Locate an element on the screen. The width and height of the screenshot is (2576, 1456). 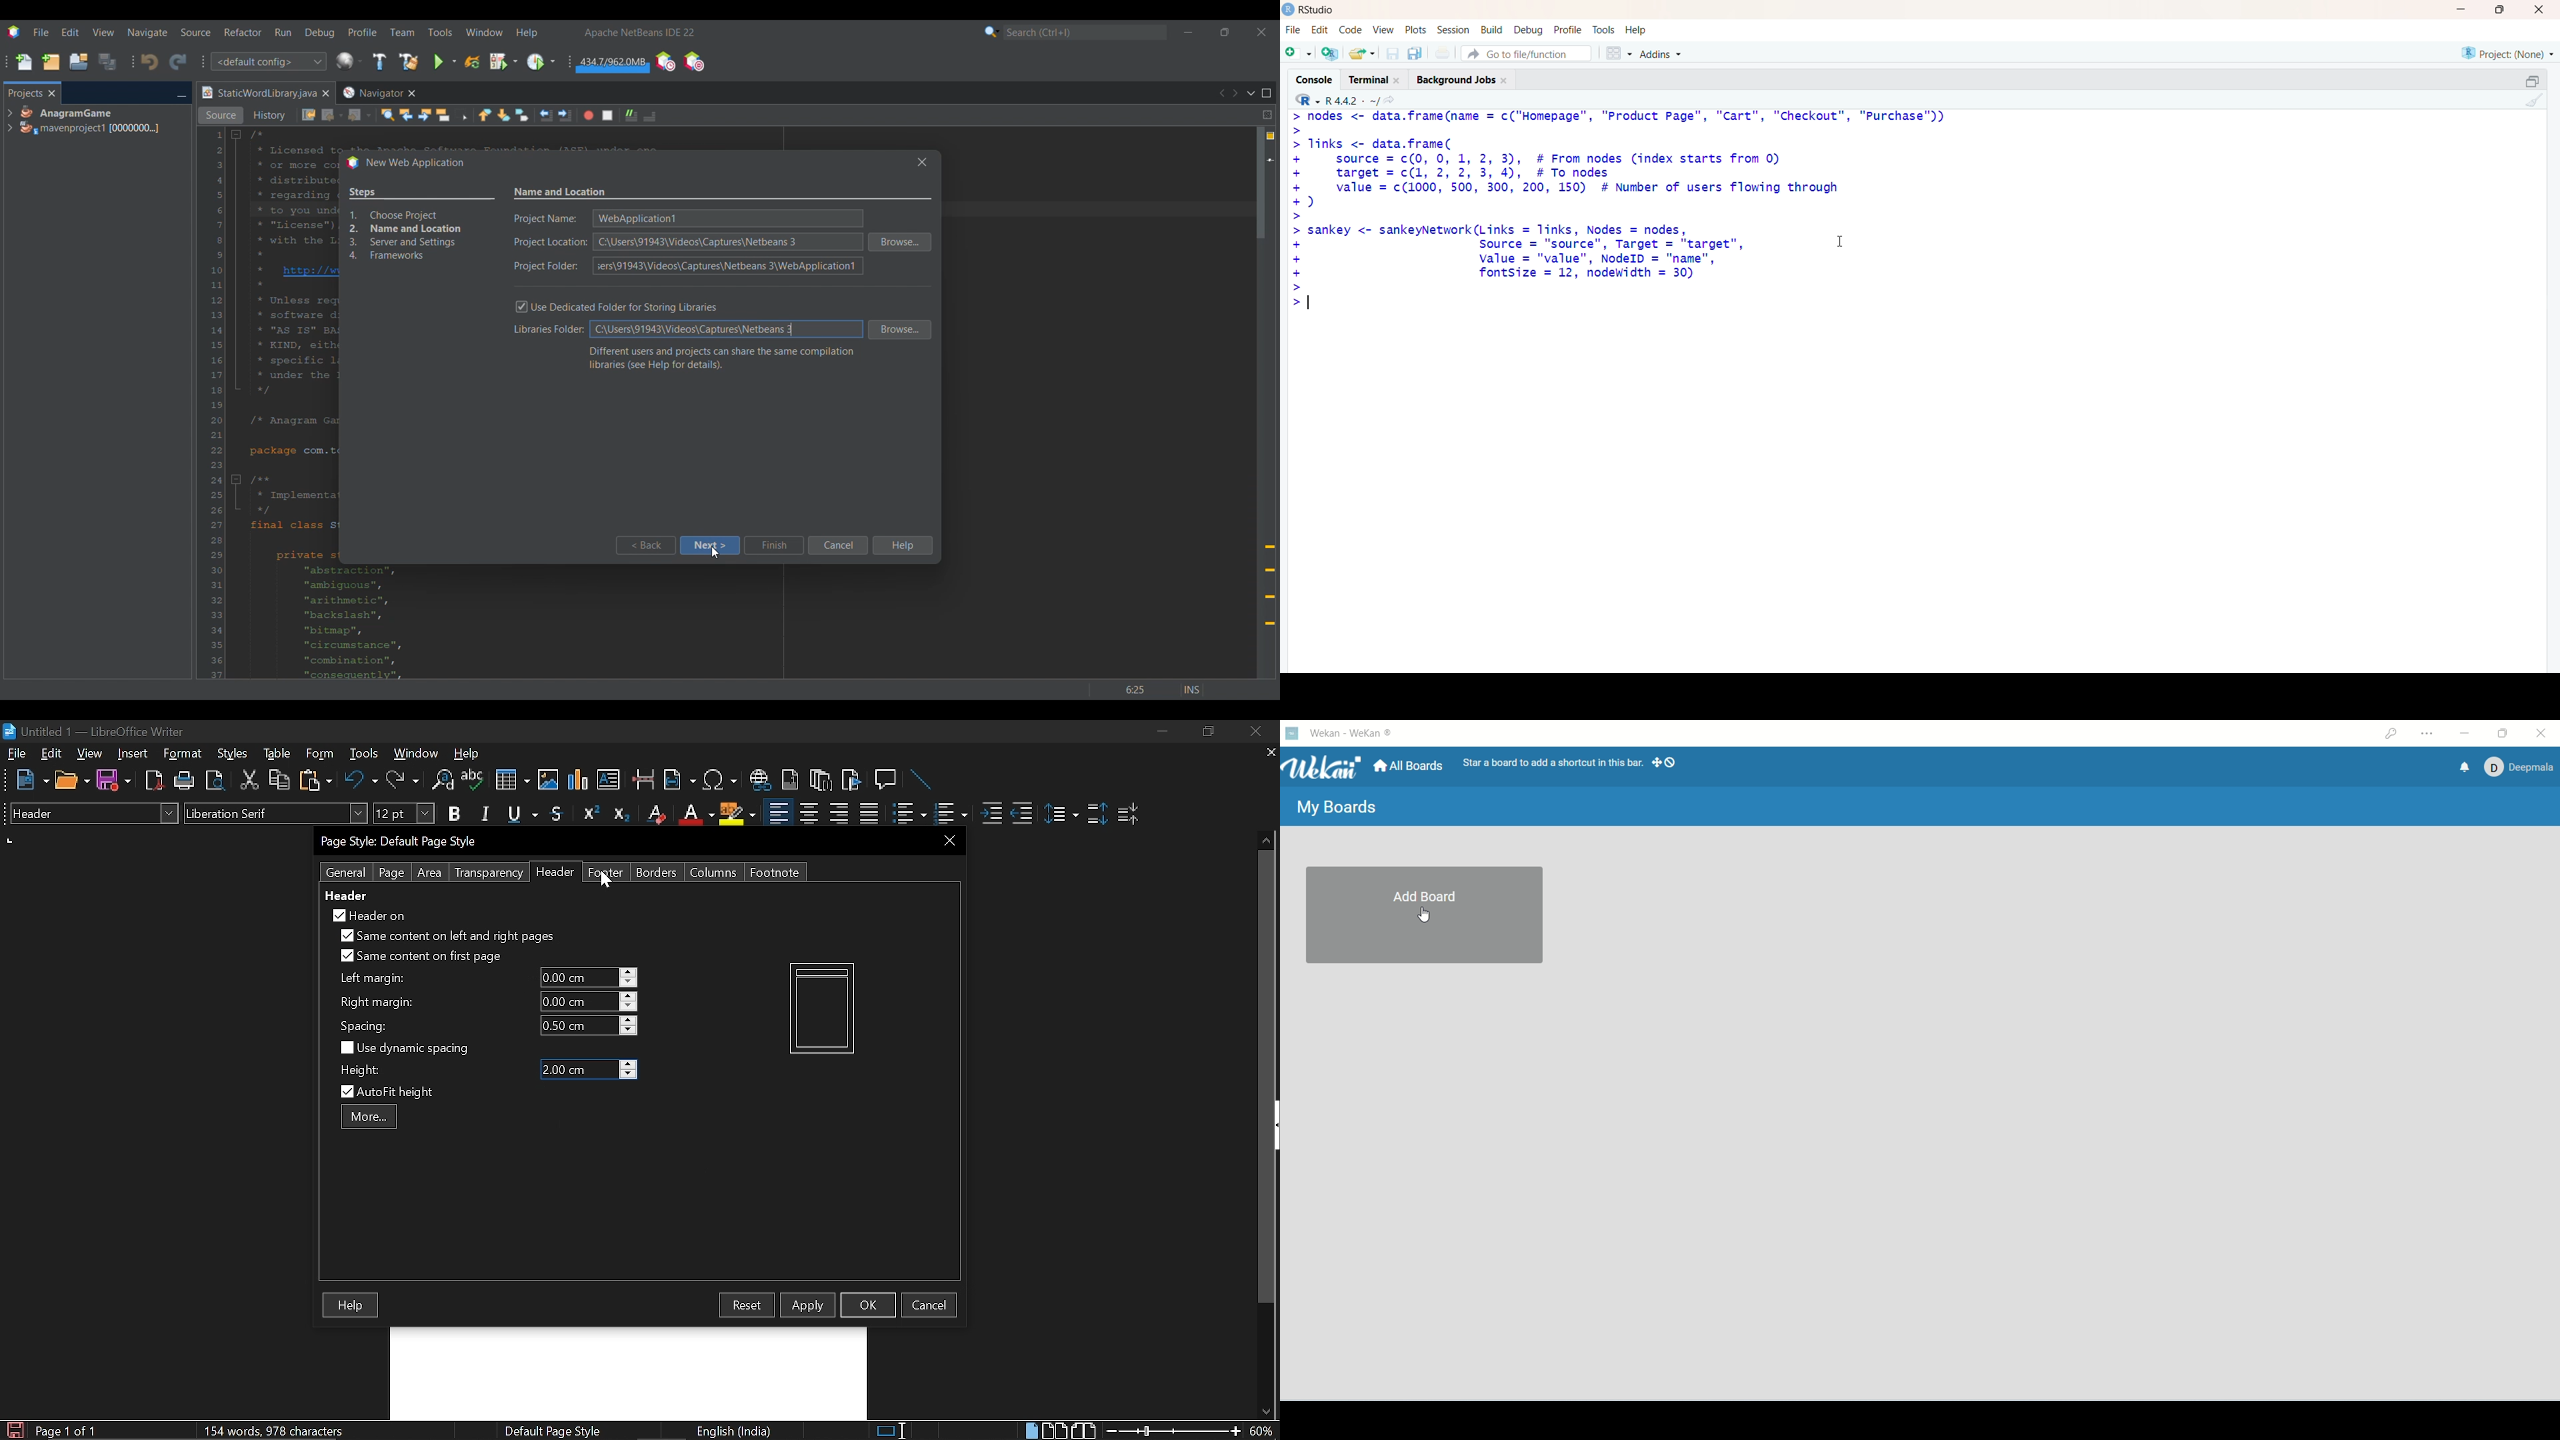
Insert endnote is located at coordinates (790, 780).